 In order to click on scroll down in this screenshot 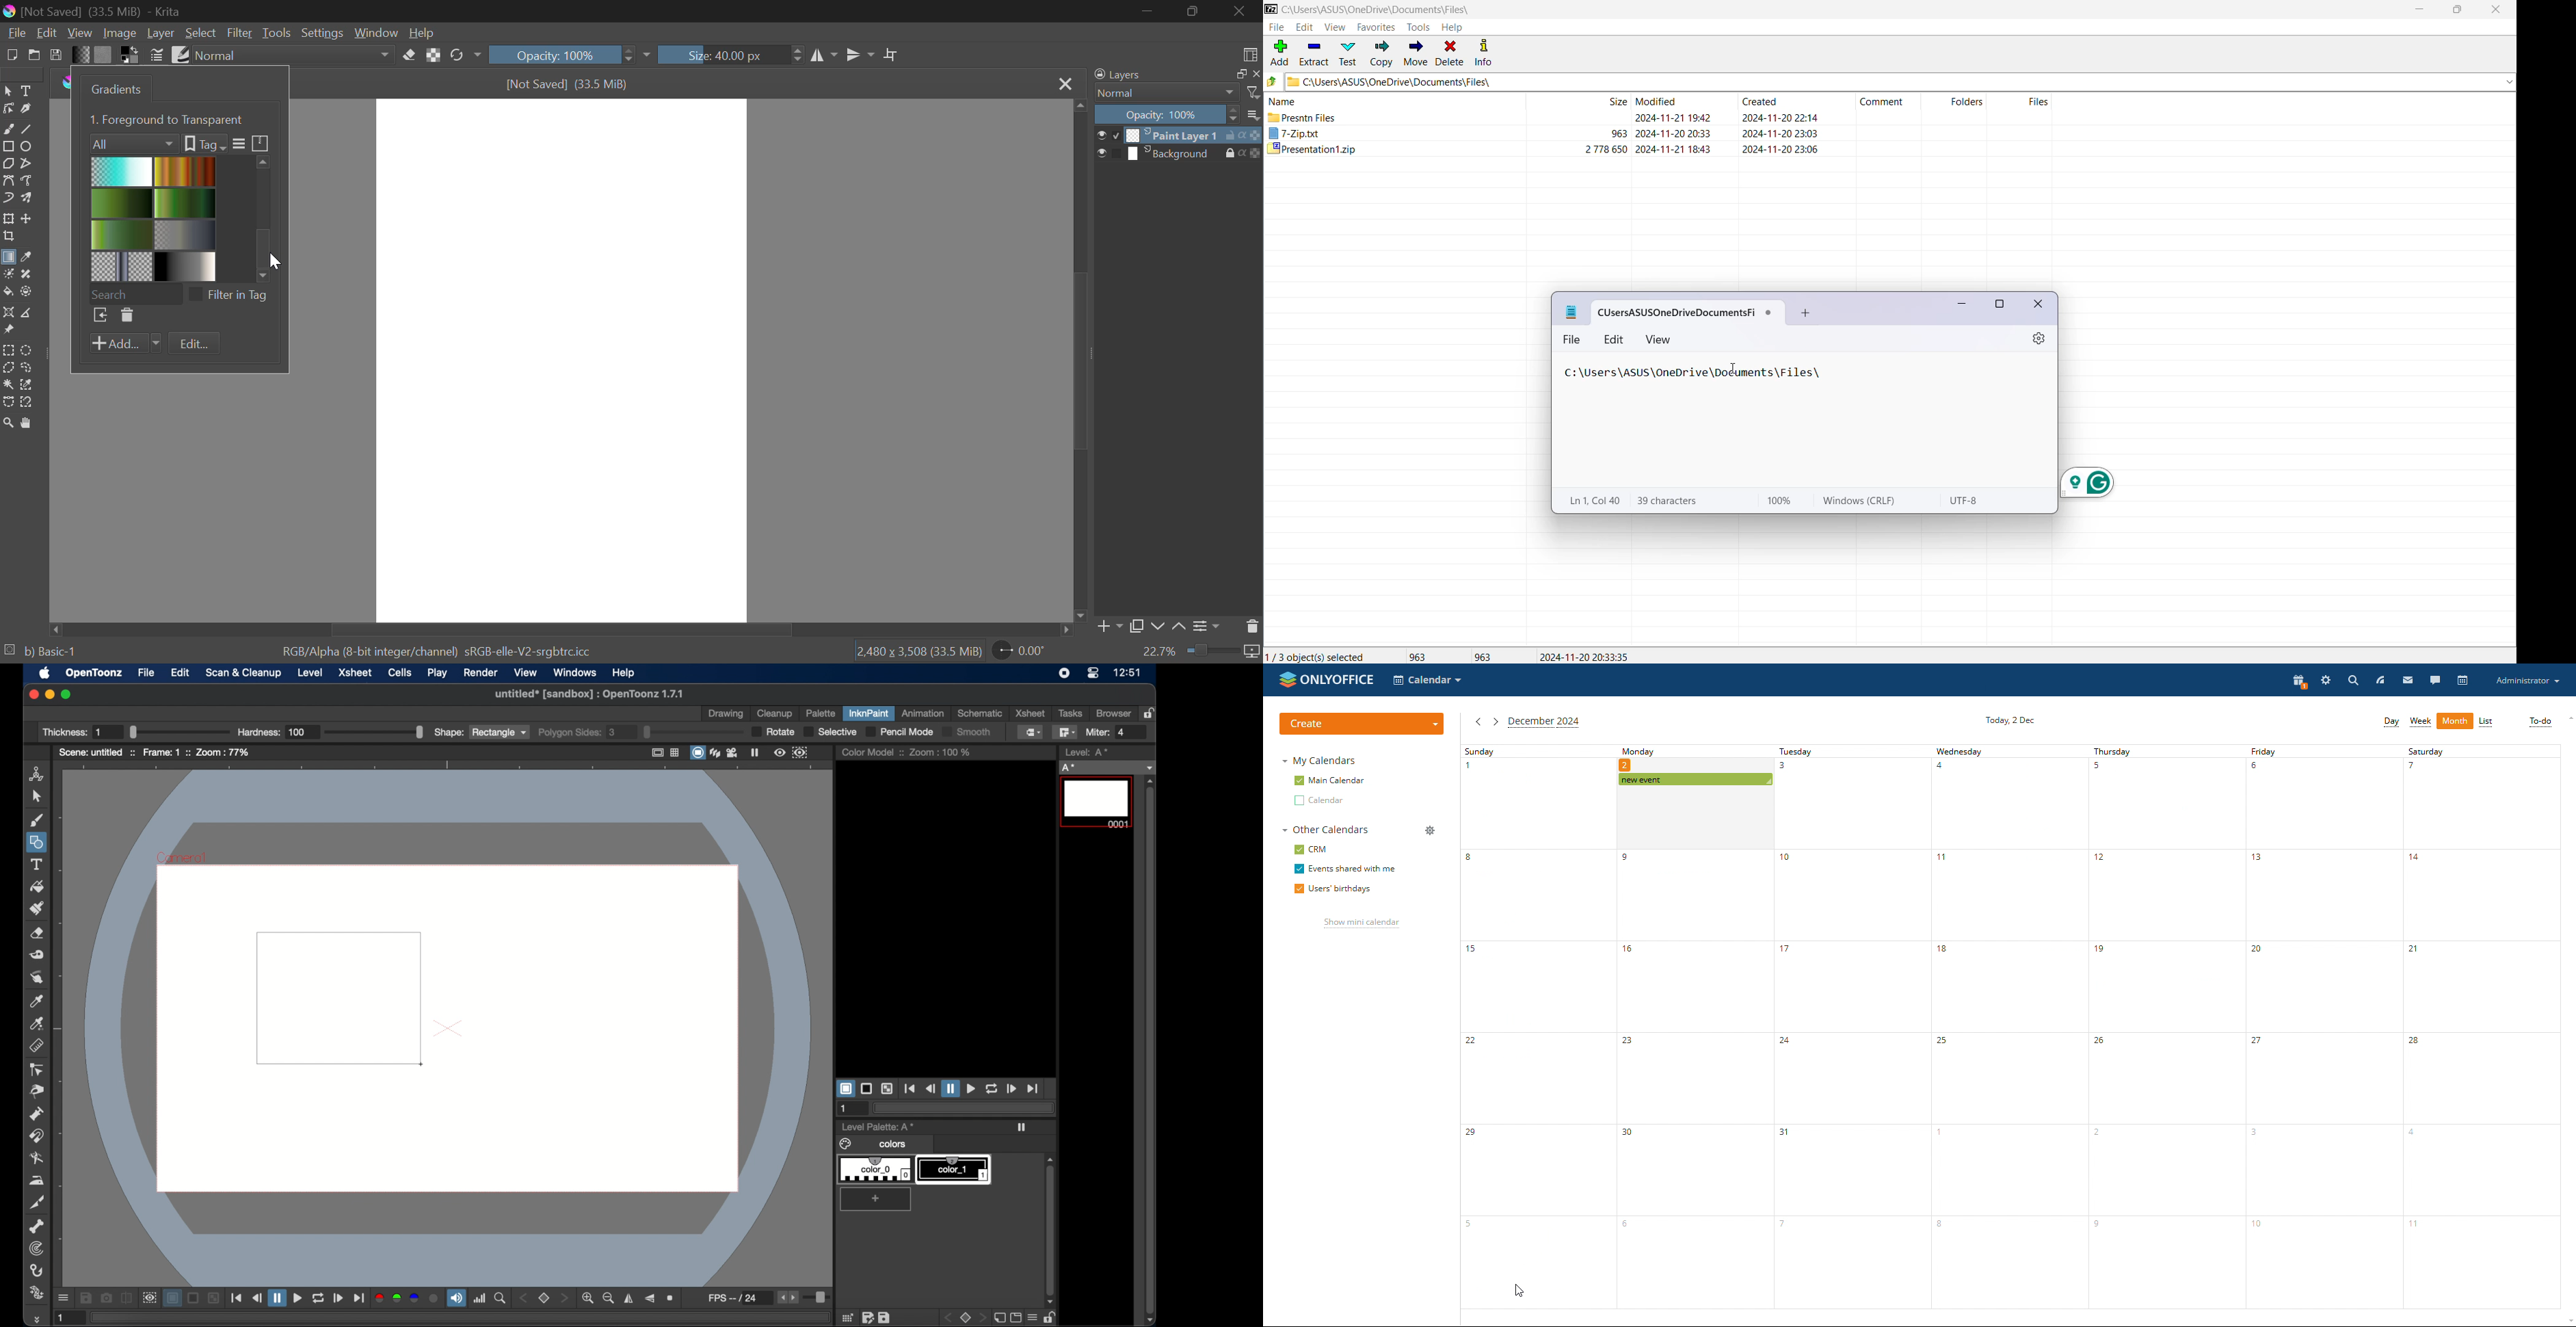, I will do `click(2568, 1322)`.